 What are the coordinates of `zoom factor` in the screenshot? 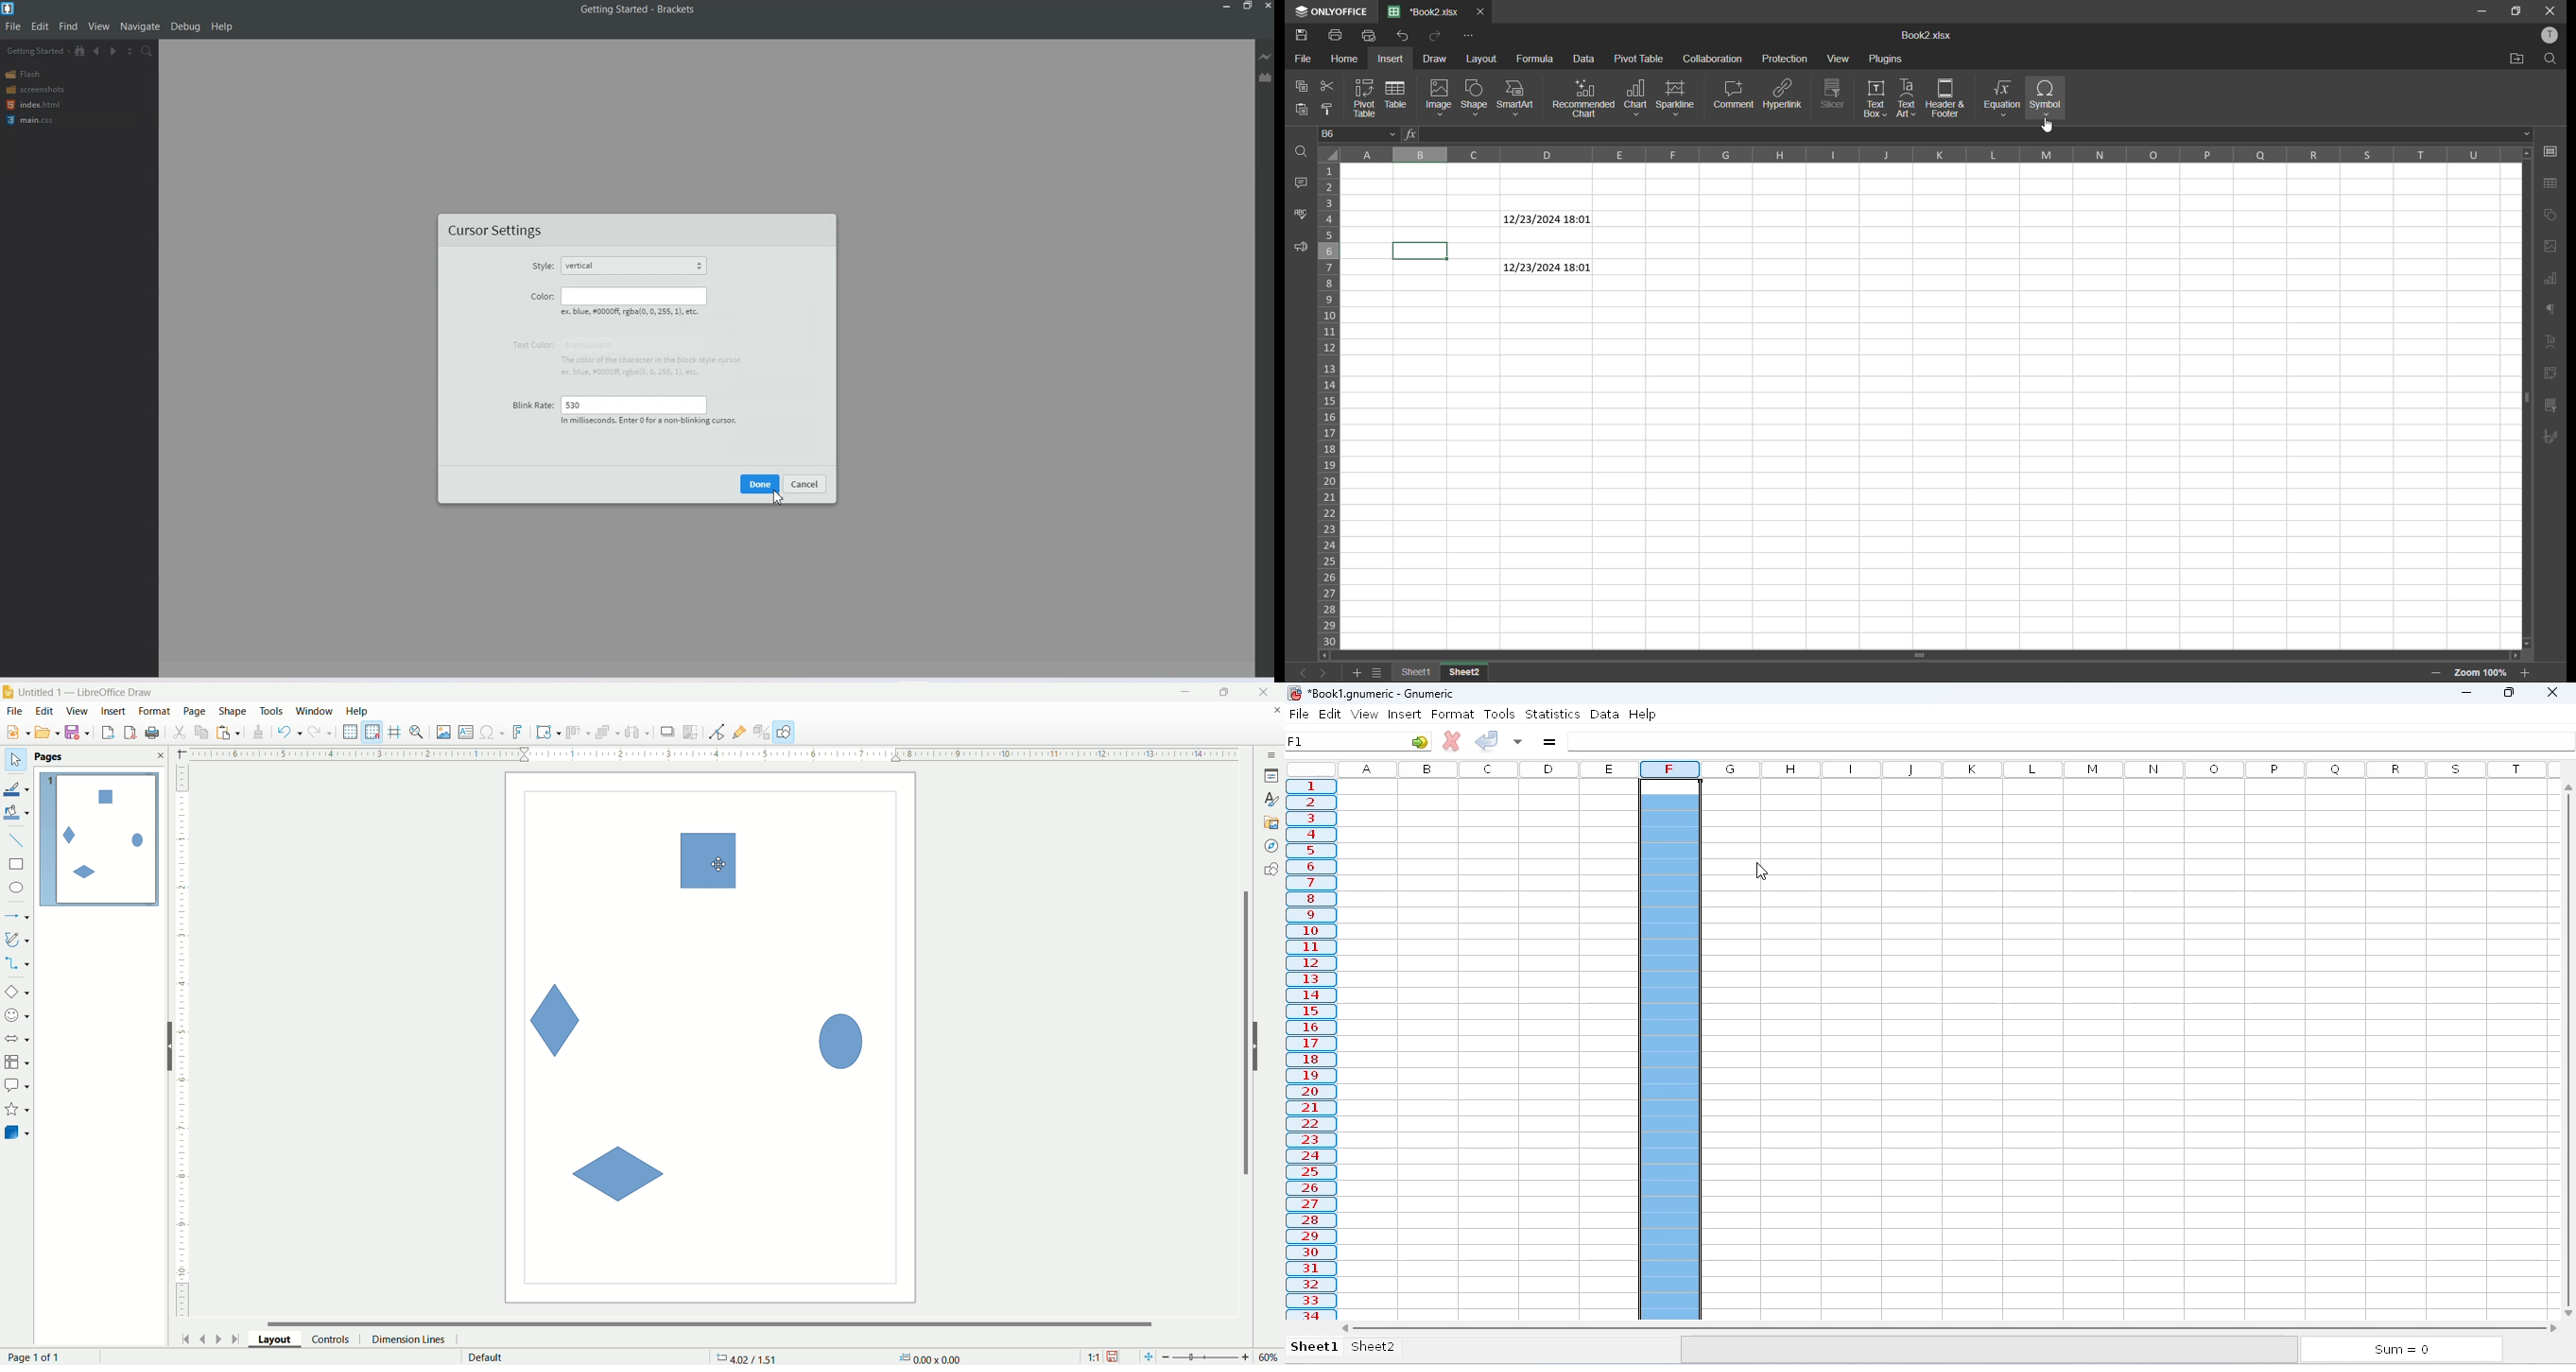 It's located at (1208, 1358).